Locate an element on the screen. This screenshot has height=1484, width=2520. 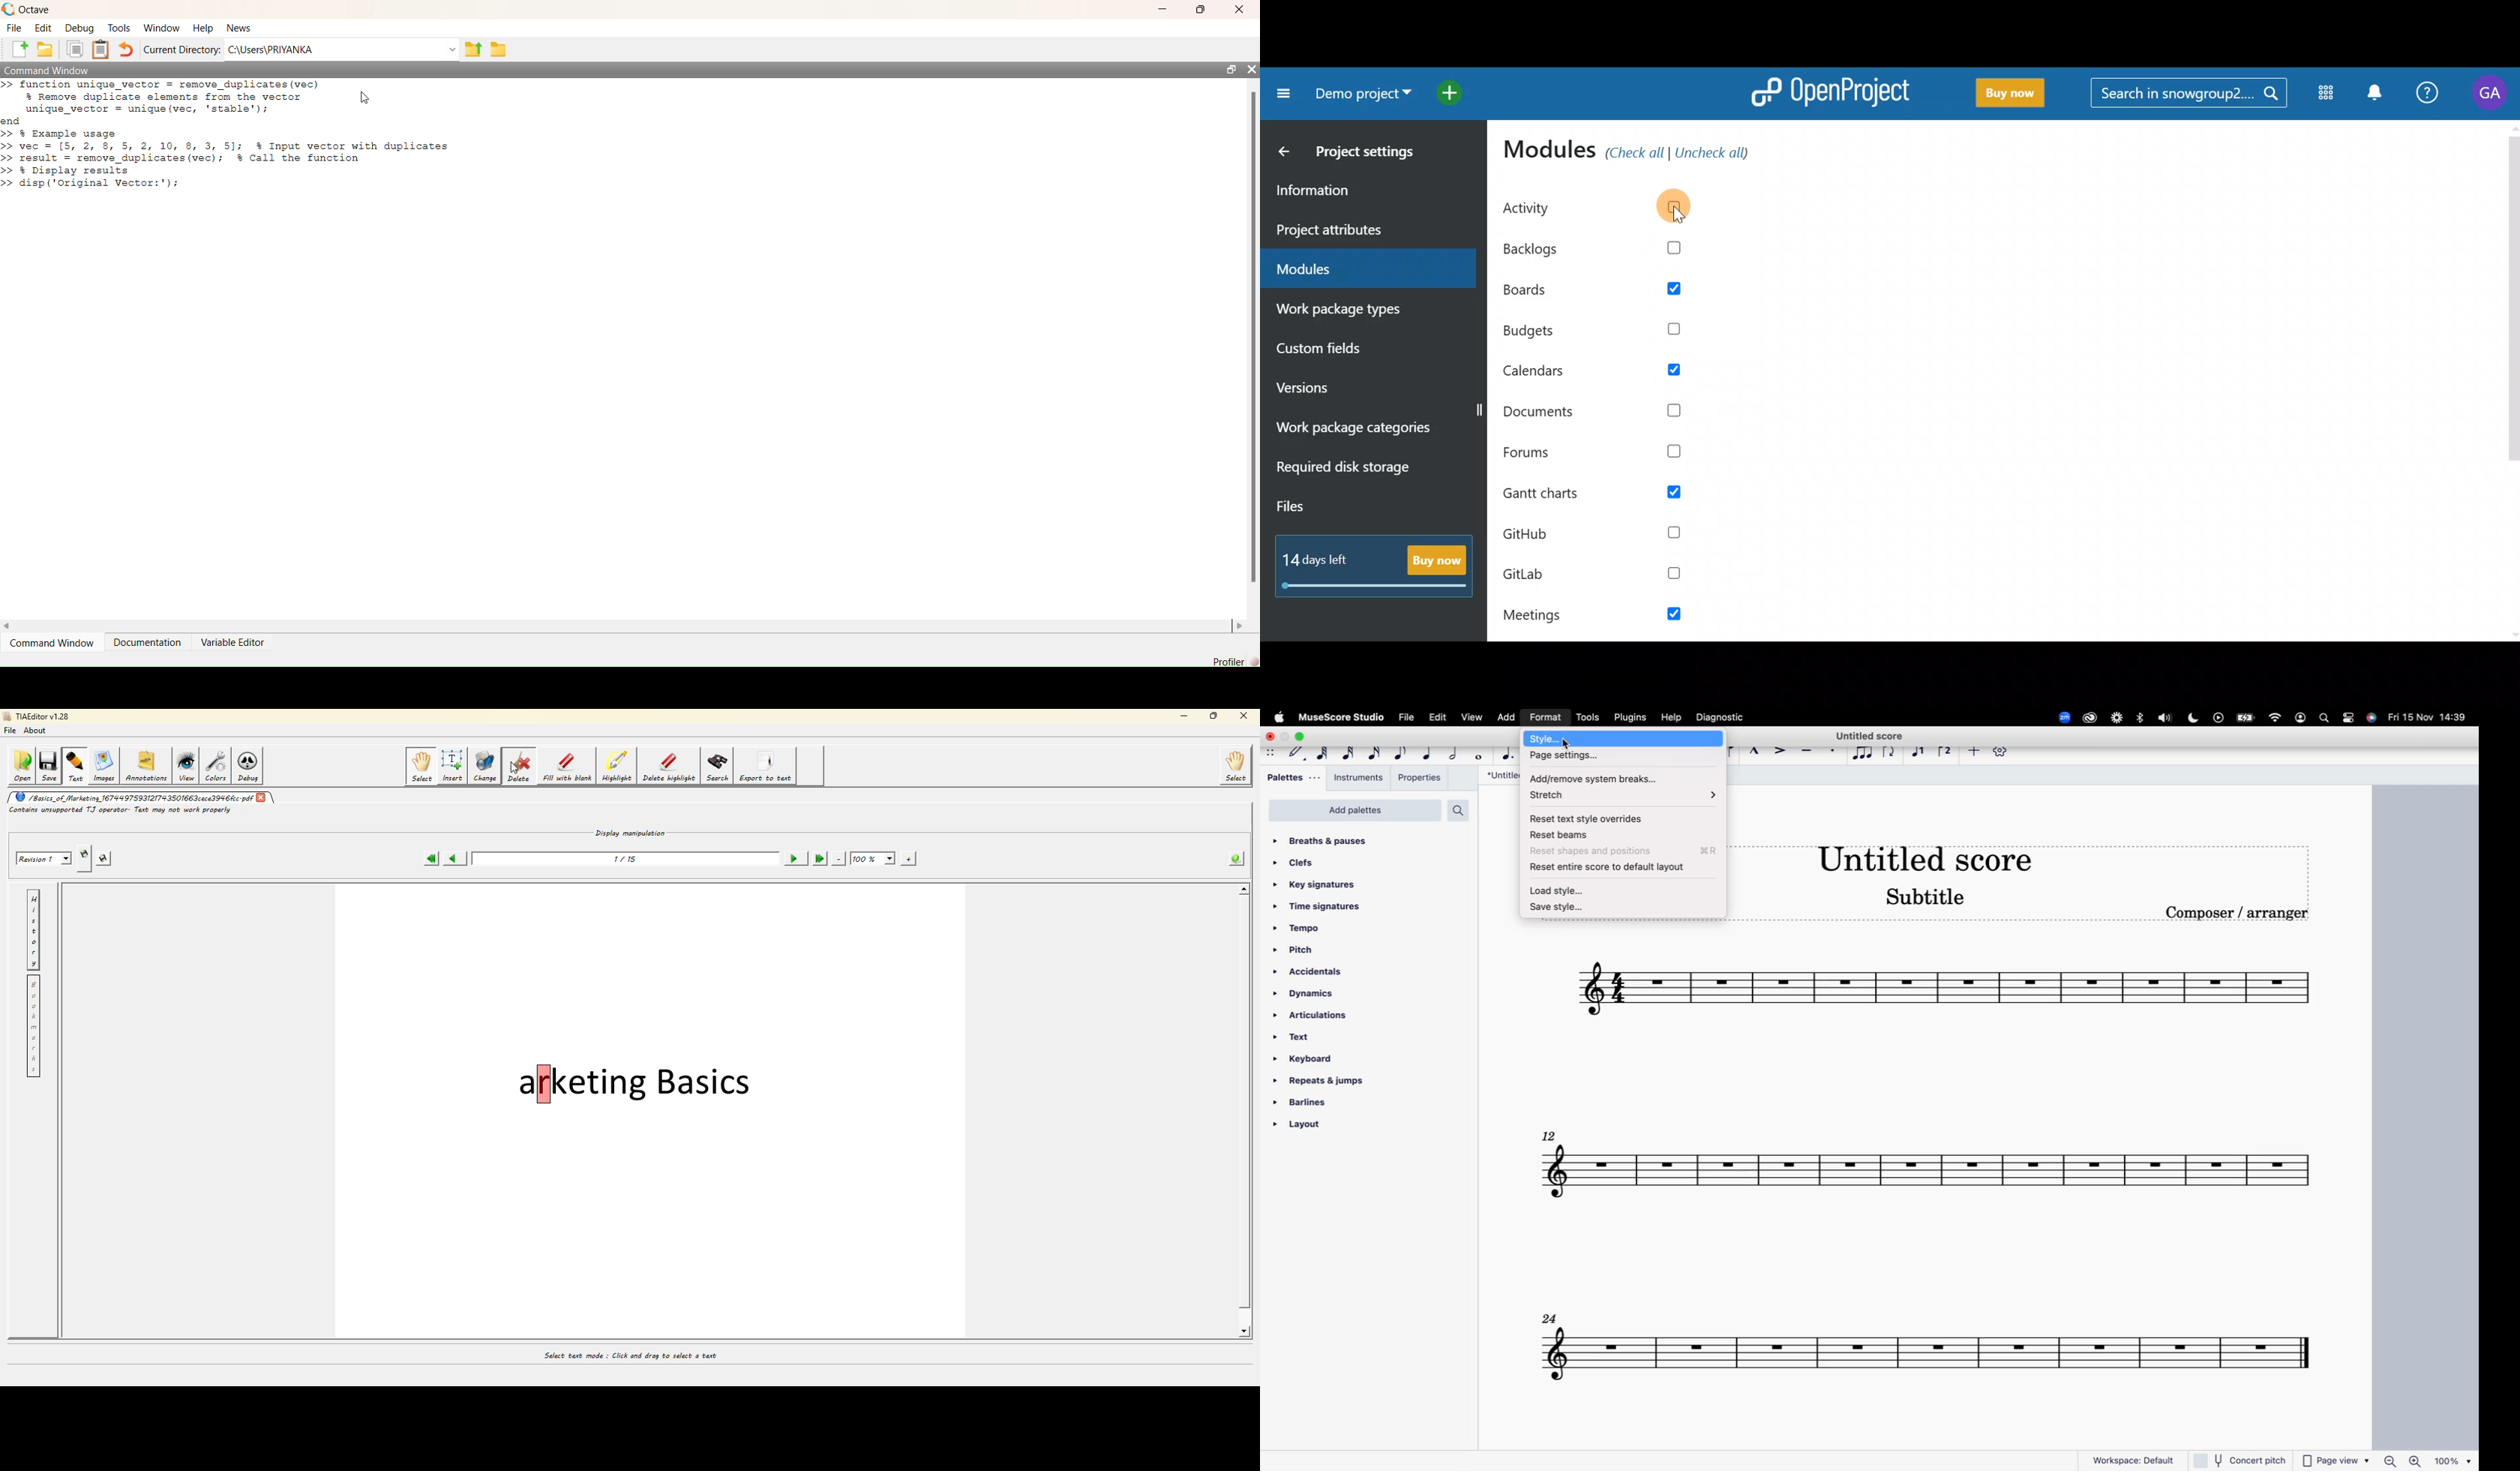
save style is located at coordinates (1613, 908).